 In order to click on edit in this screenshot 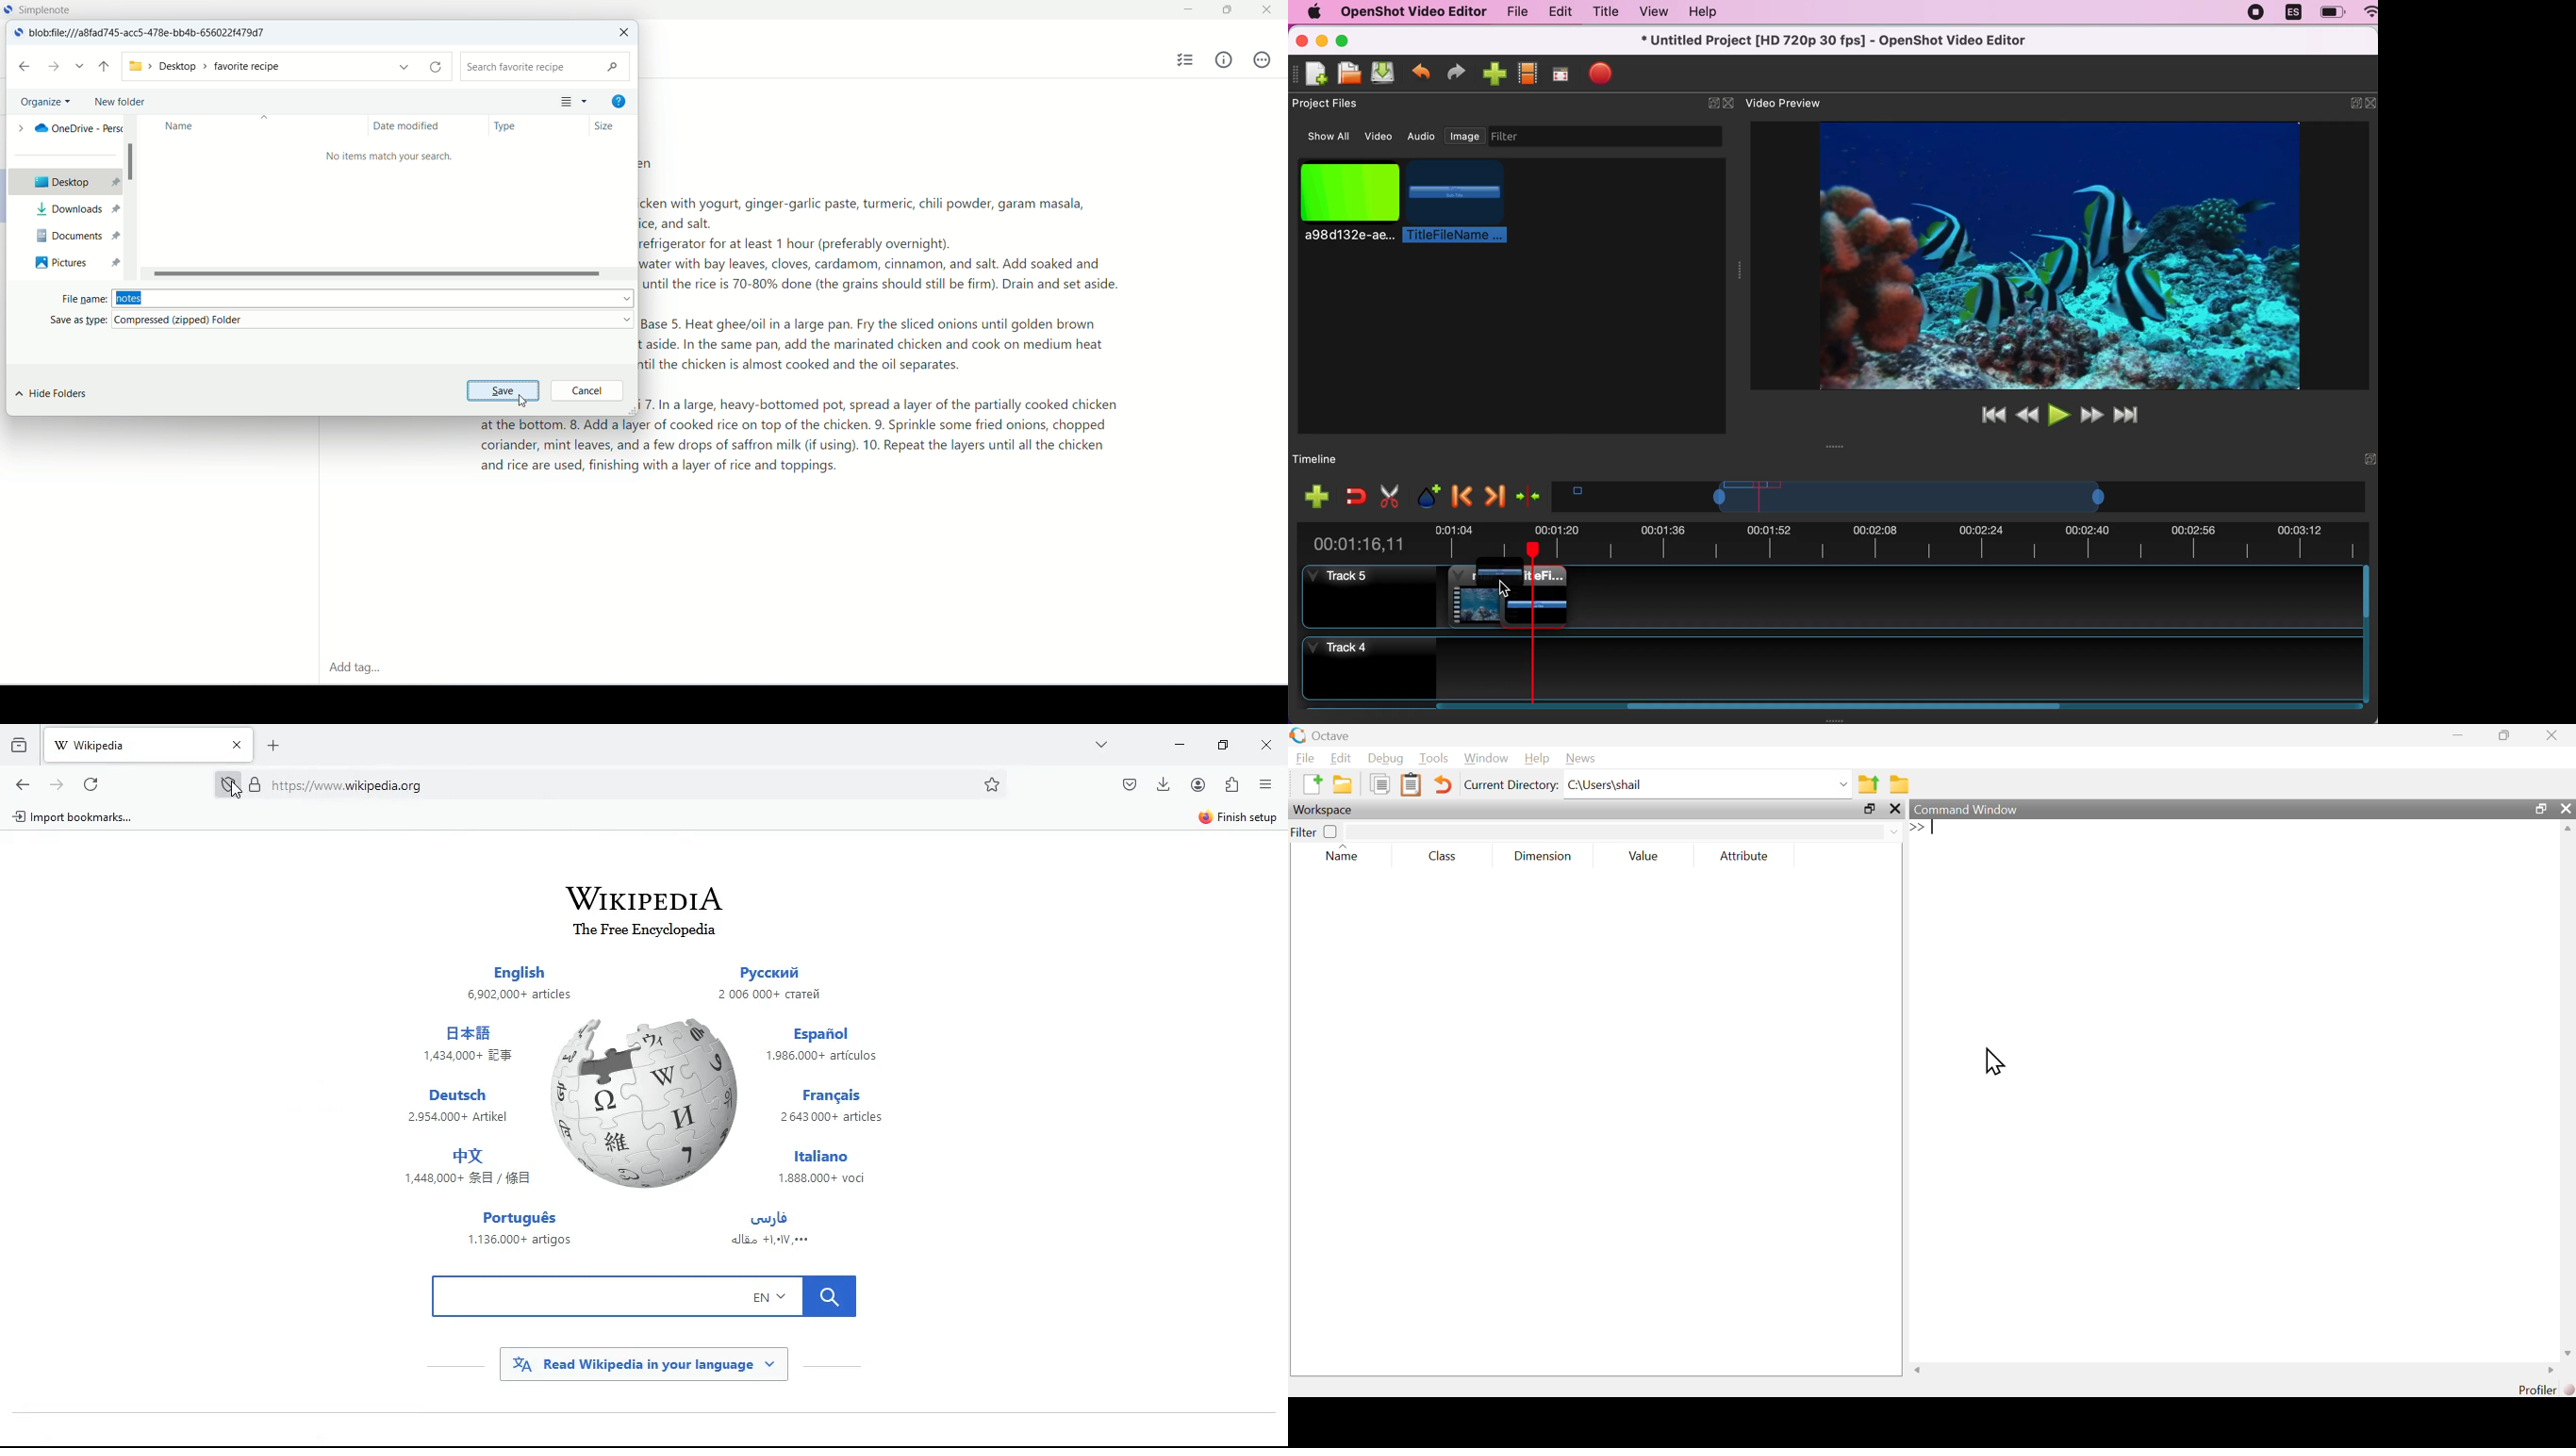, I will do `click(1558, 12)`.